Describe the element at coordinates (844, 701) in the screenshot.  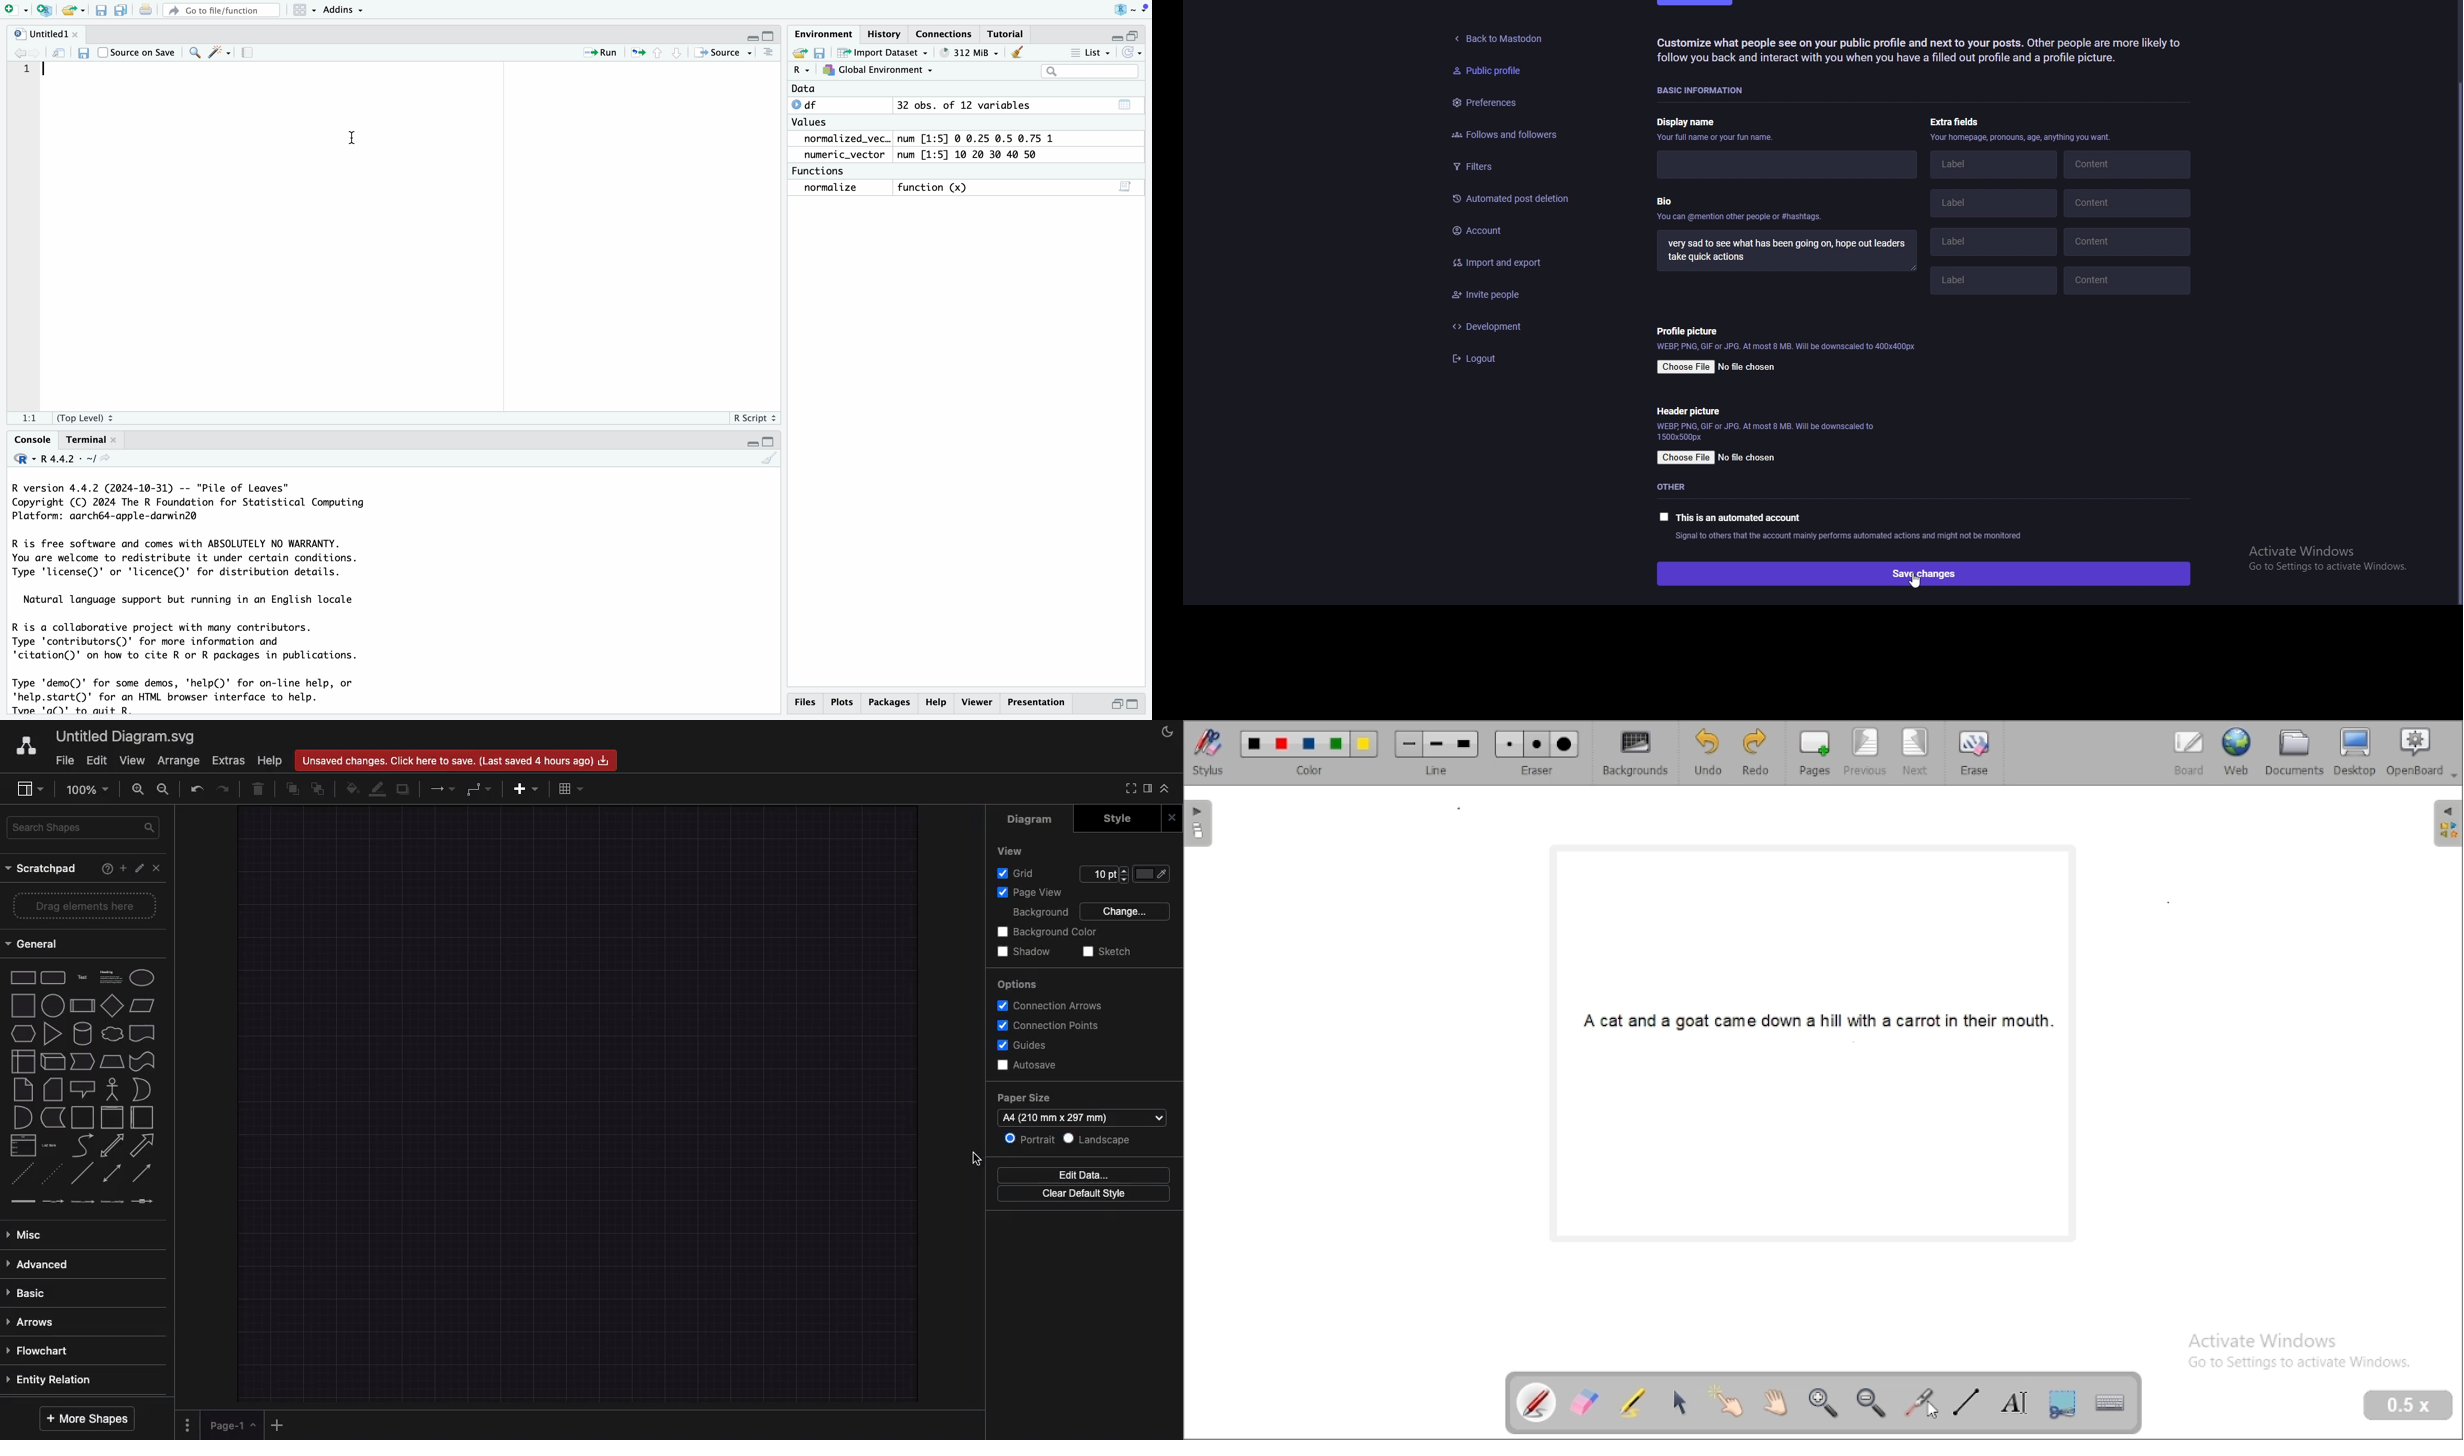
I see `Plots` at that location.